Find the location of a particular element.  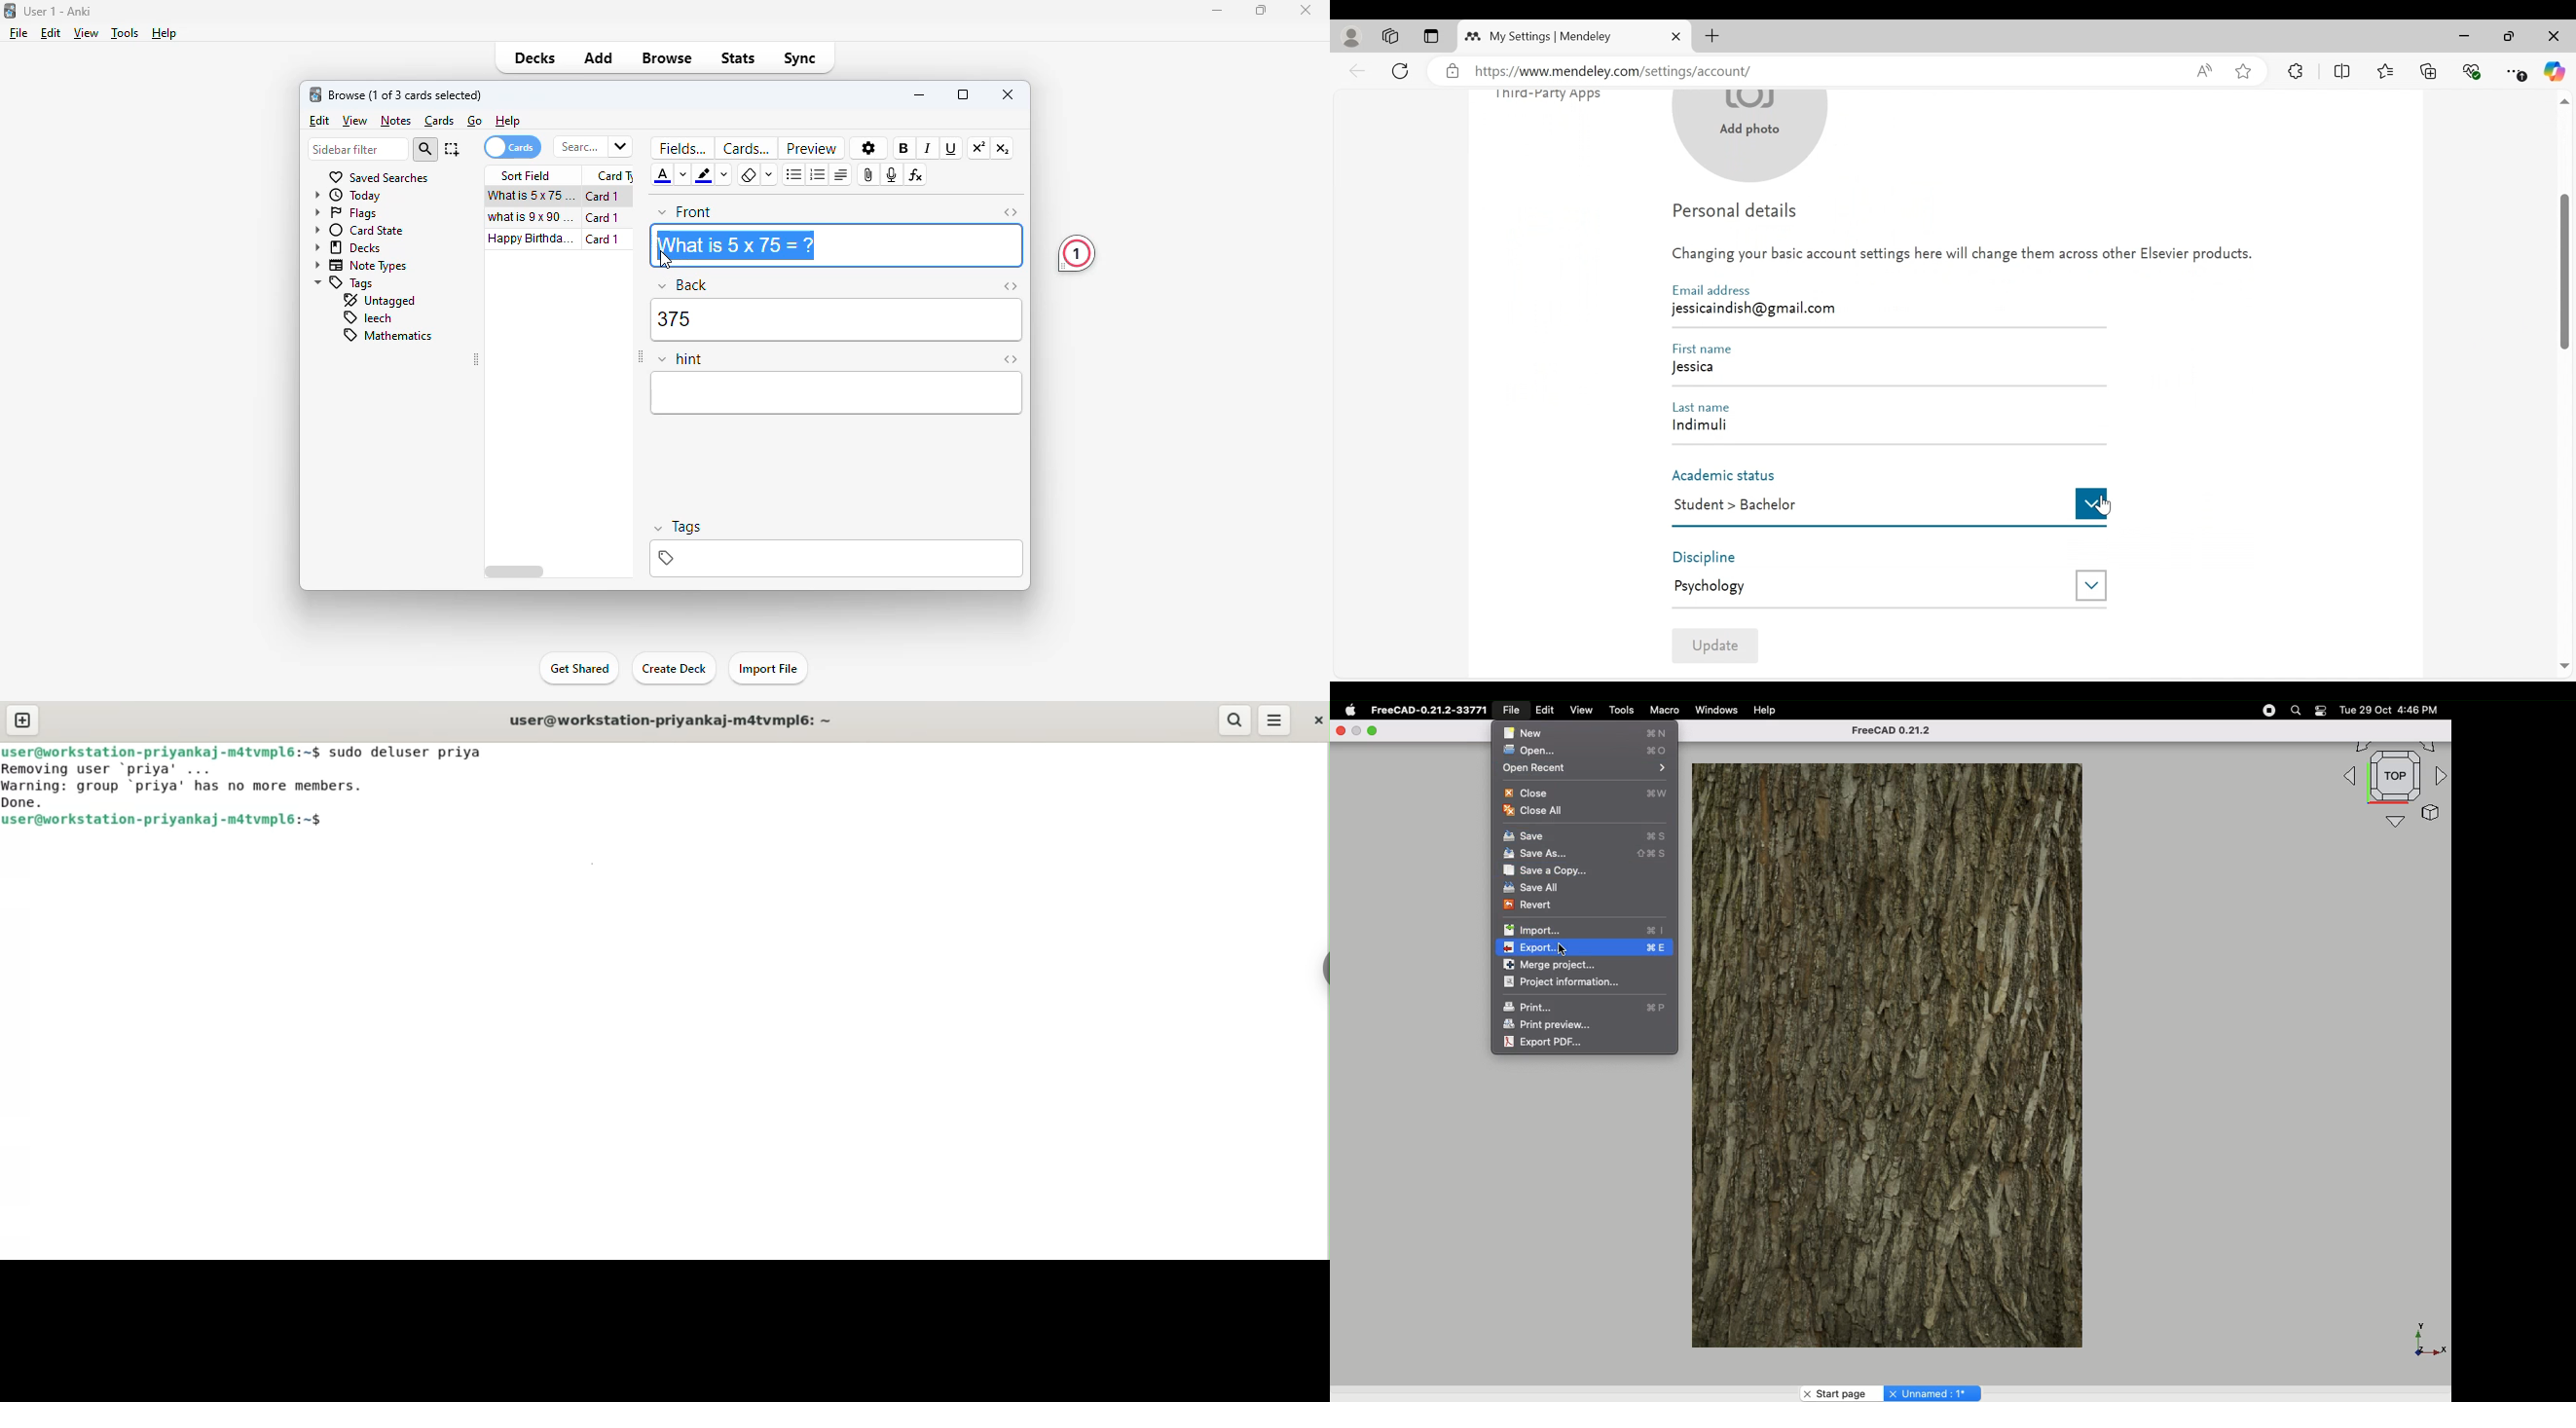

italic is located at coordinates (929, 148).